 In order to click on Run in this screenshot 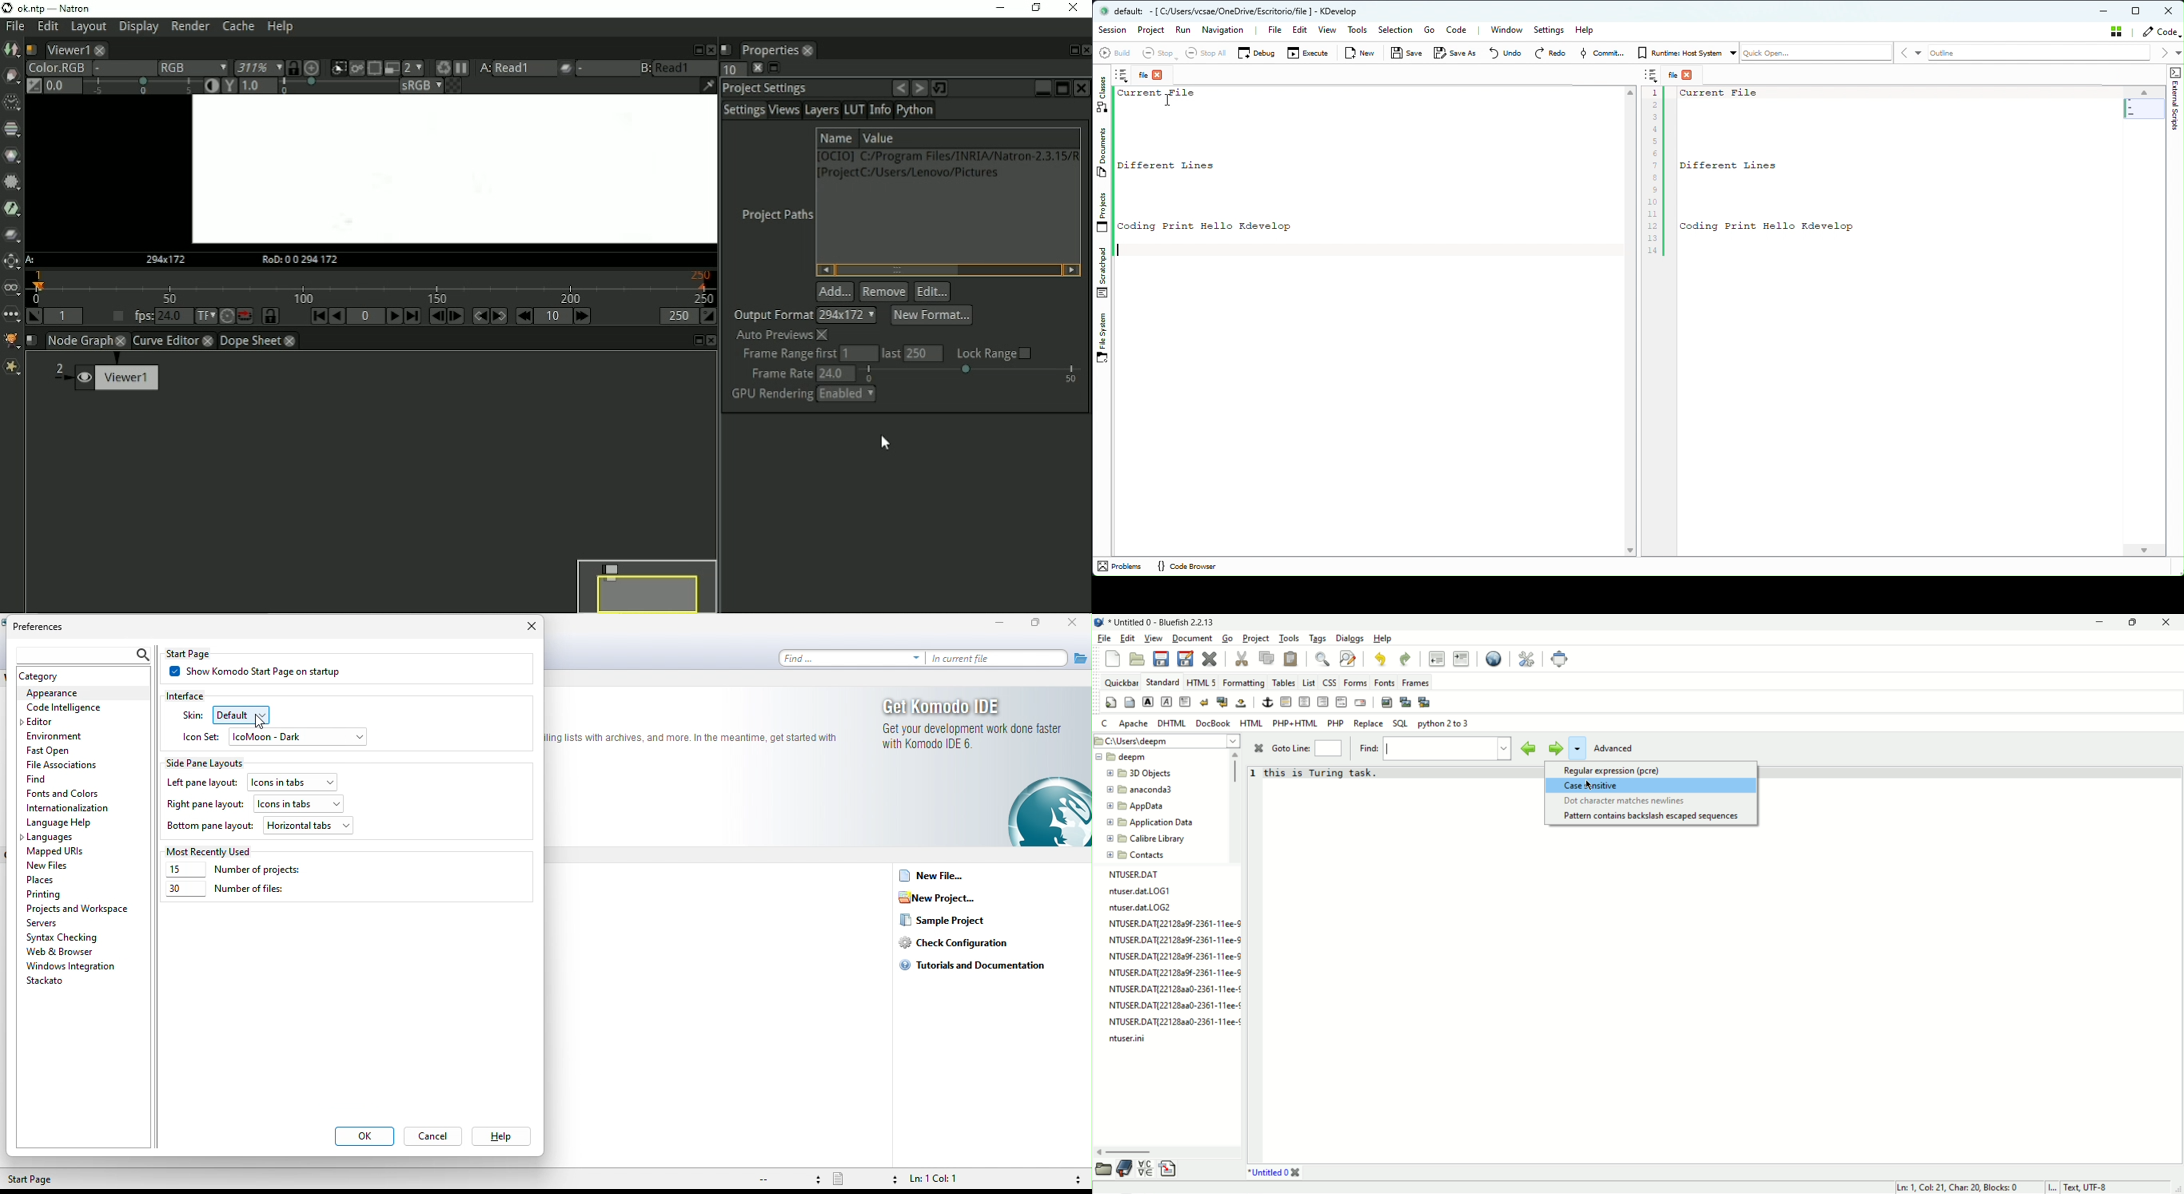, I will do `click(1185, 33)`.